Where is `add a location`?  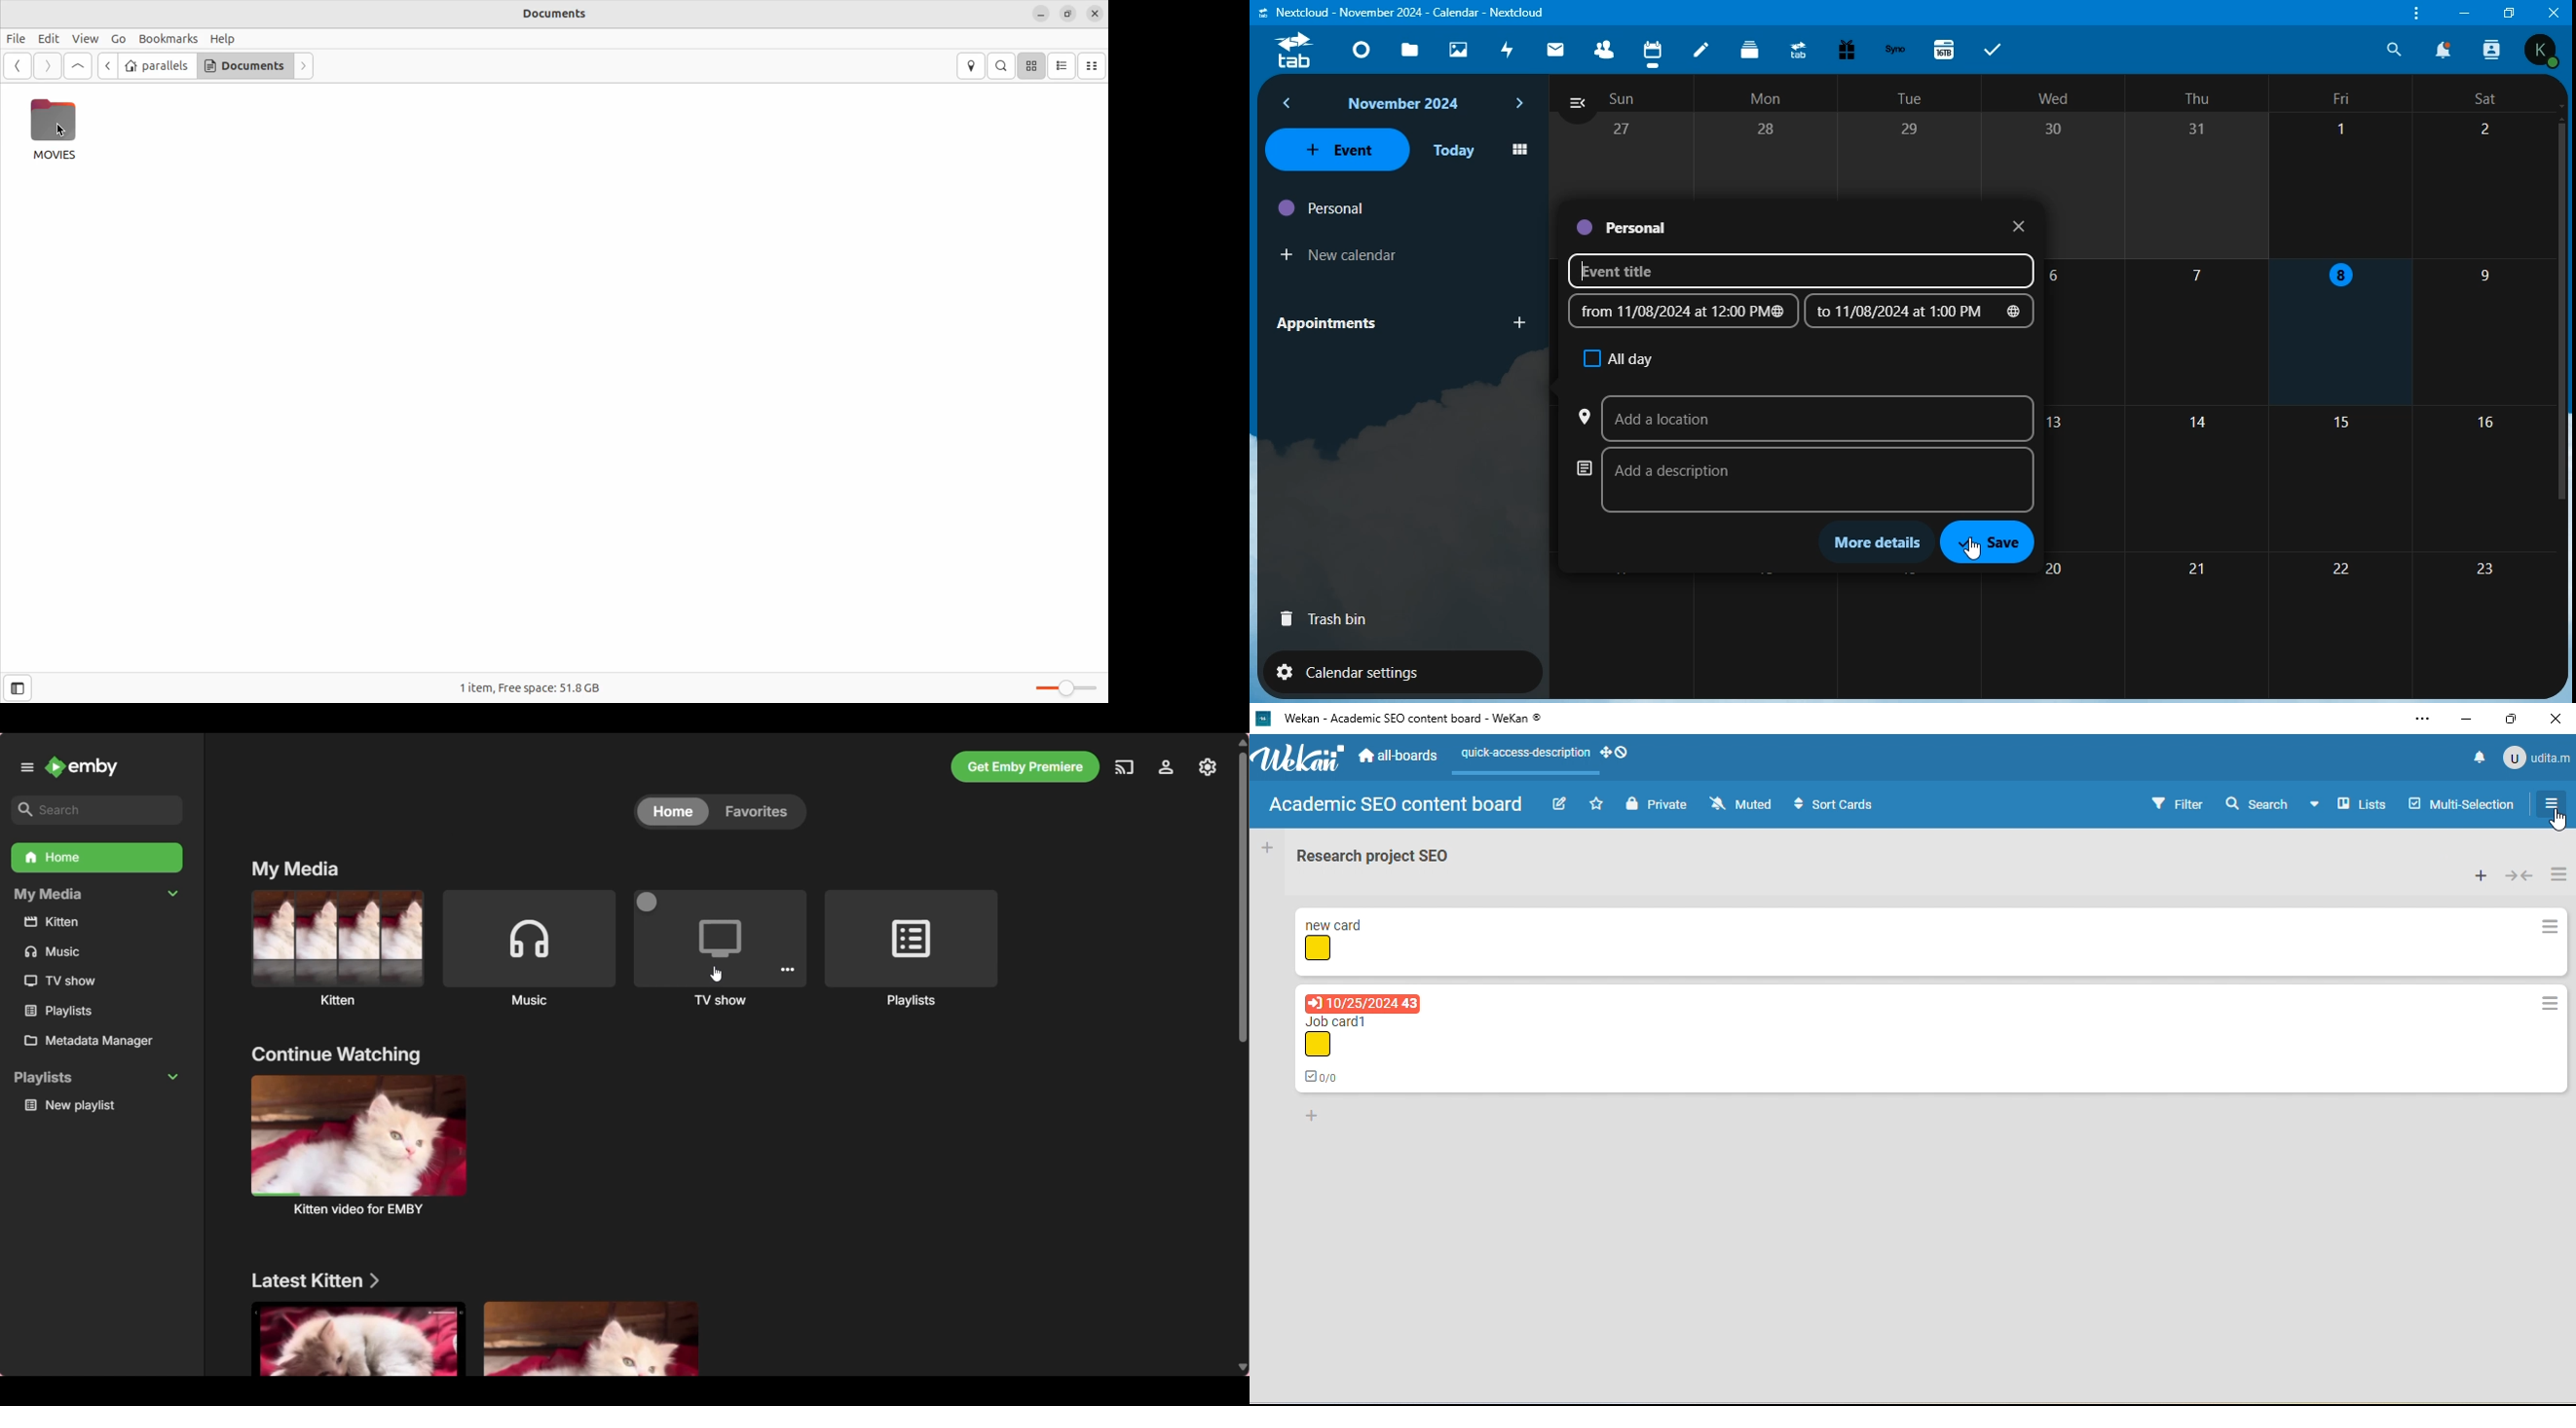
add a location is located at coordinates (1805, 415).